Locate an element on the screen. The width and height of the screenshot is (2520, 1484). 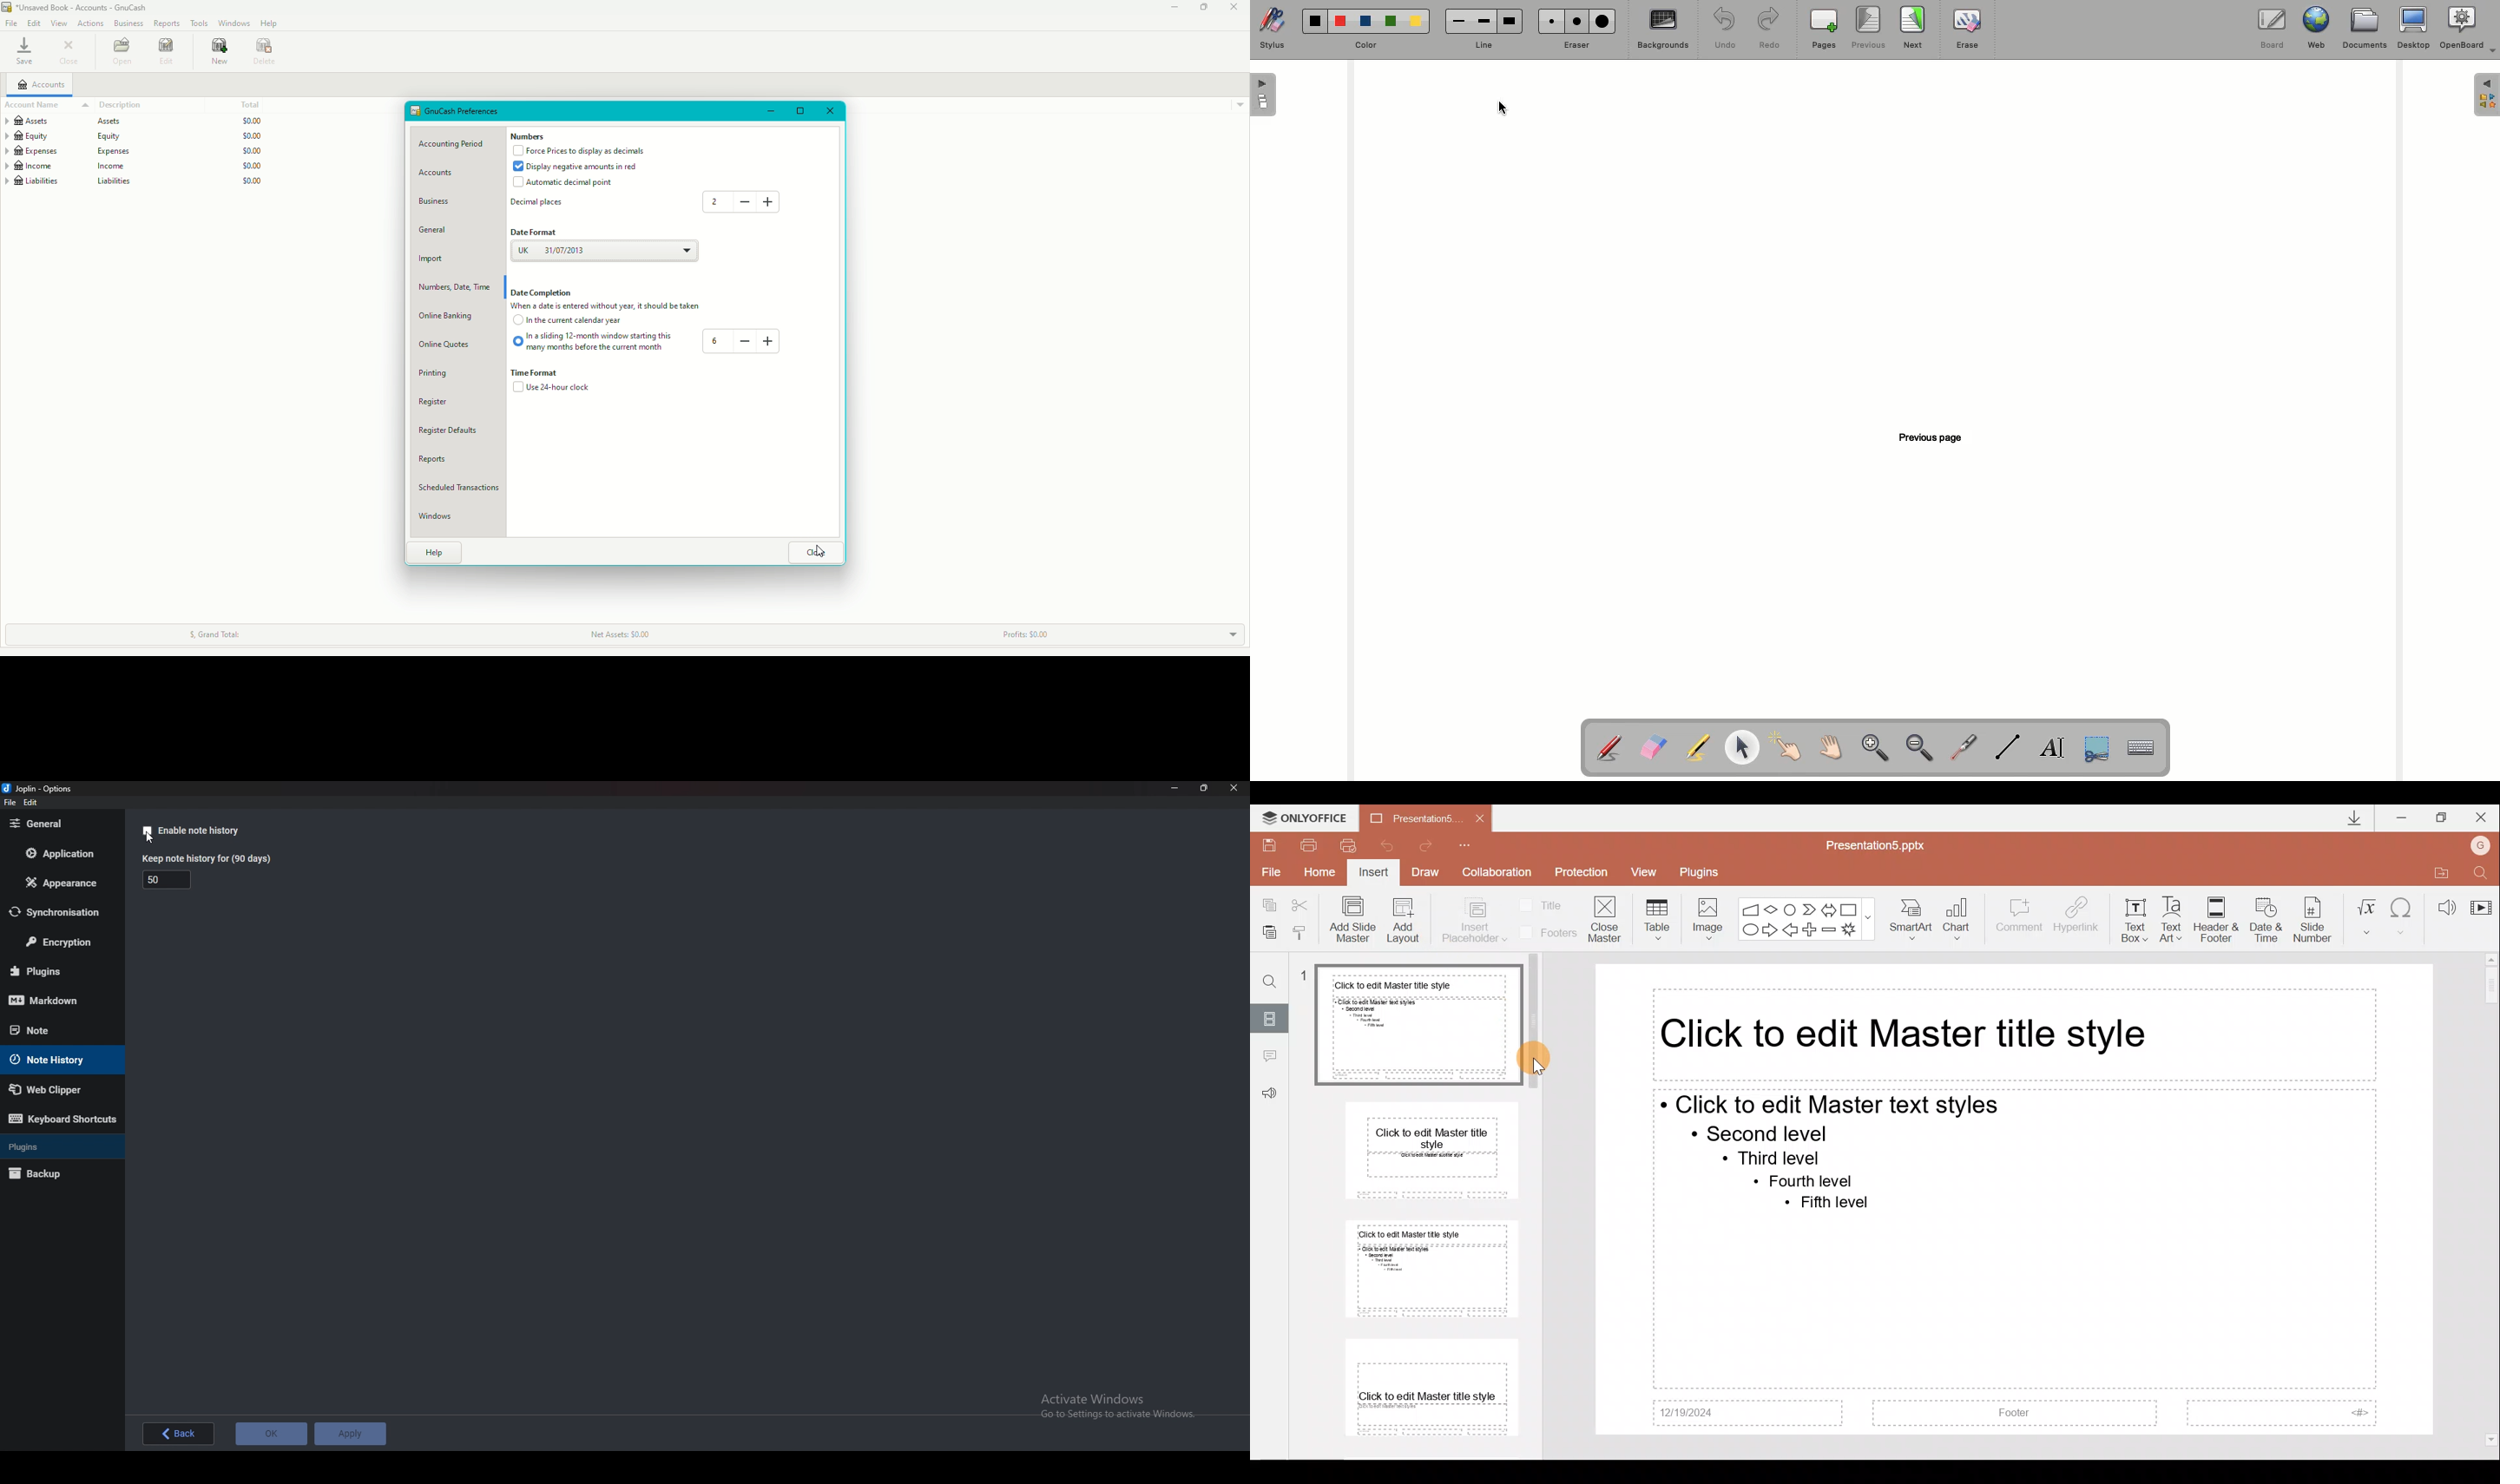
Minus is located at coordinates (745, 202).